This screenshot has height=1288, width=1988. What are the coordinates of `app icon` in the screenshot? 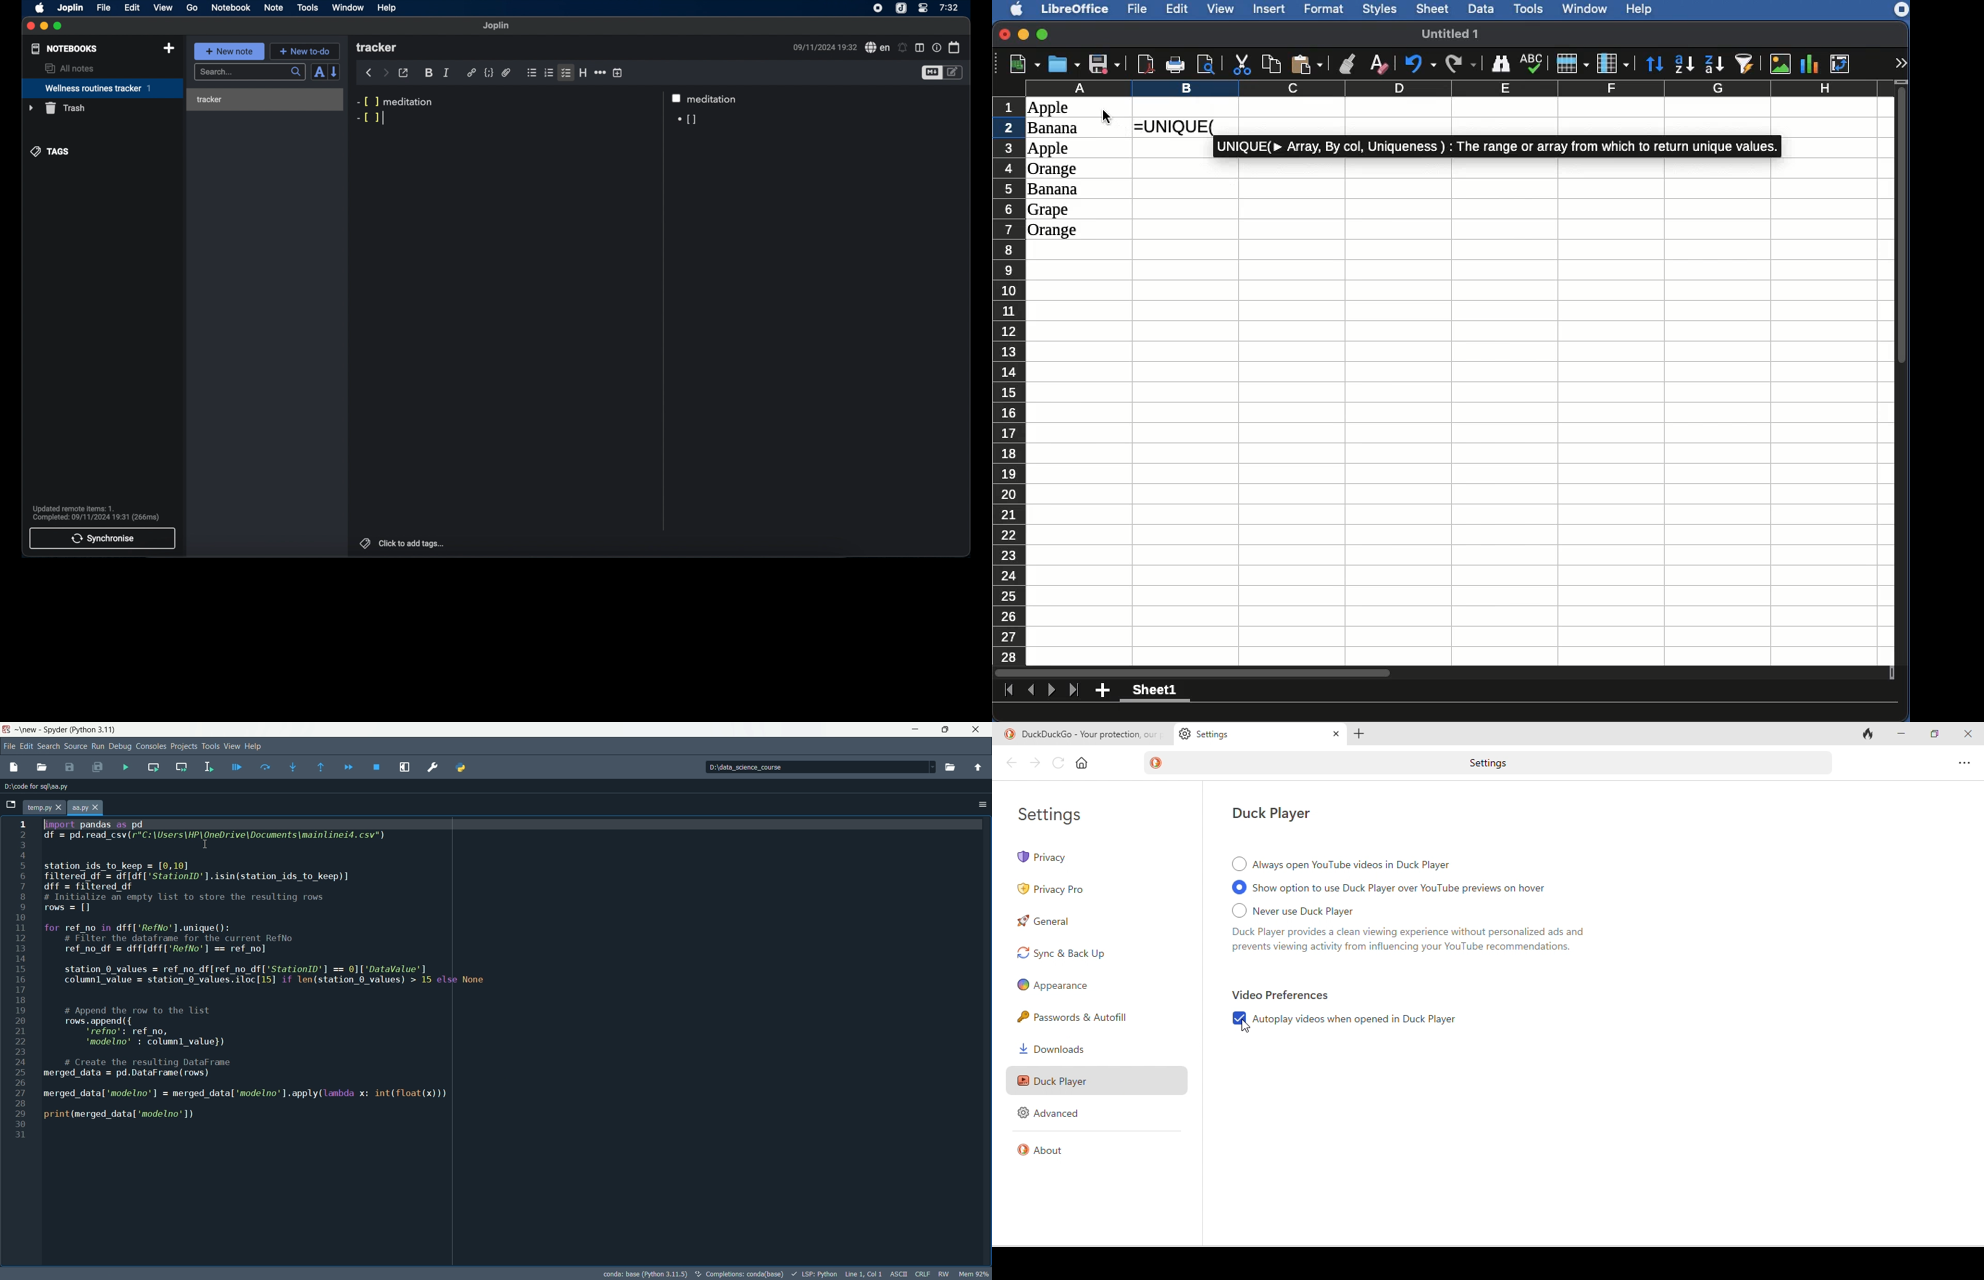 It's located at (7, 730).